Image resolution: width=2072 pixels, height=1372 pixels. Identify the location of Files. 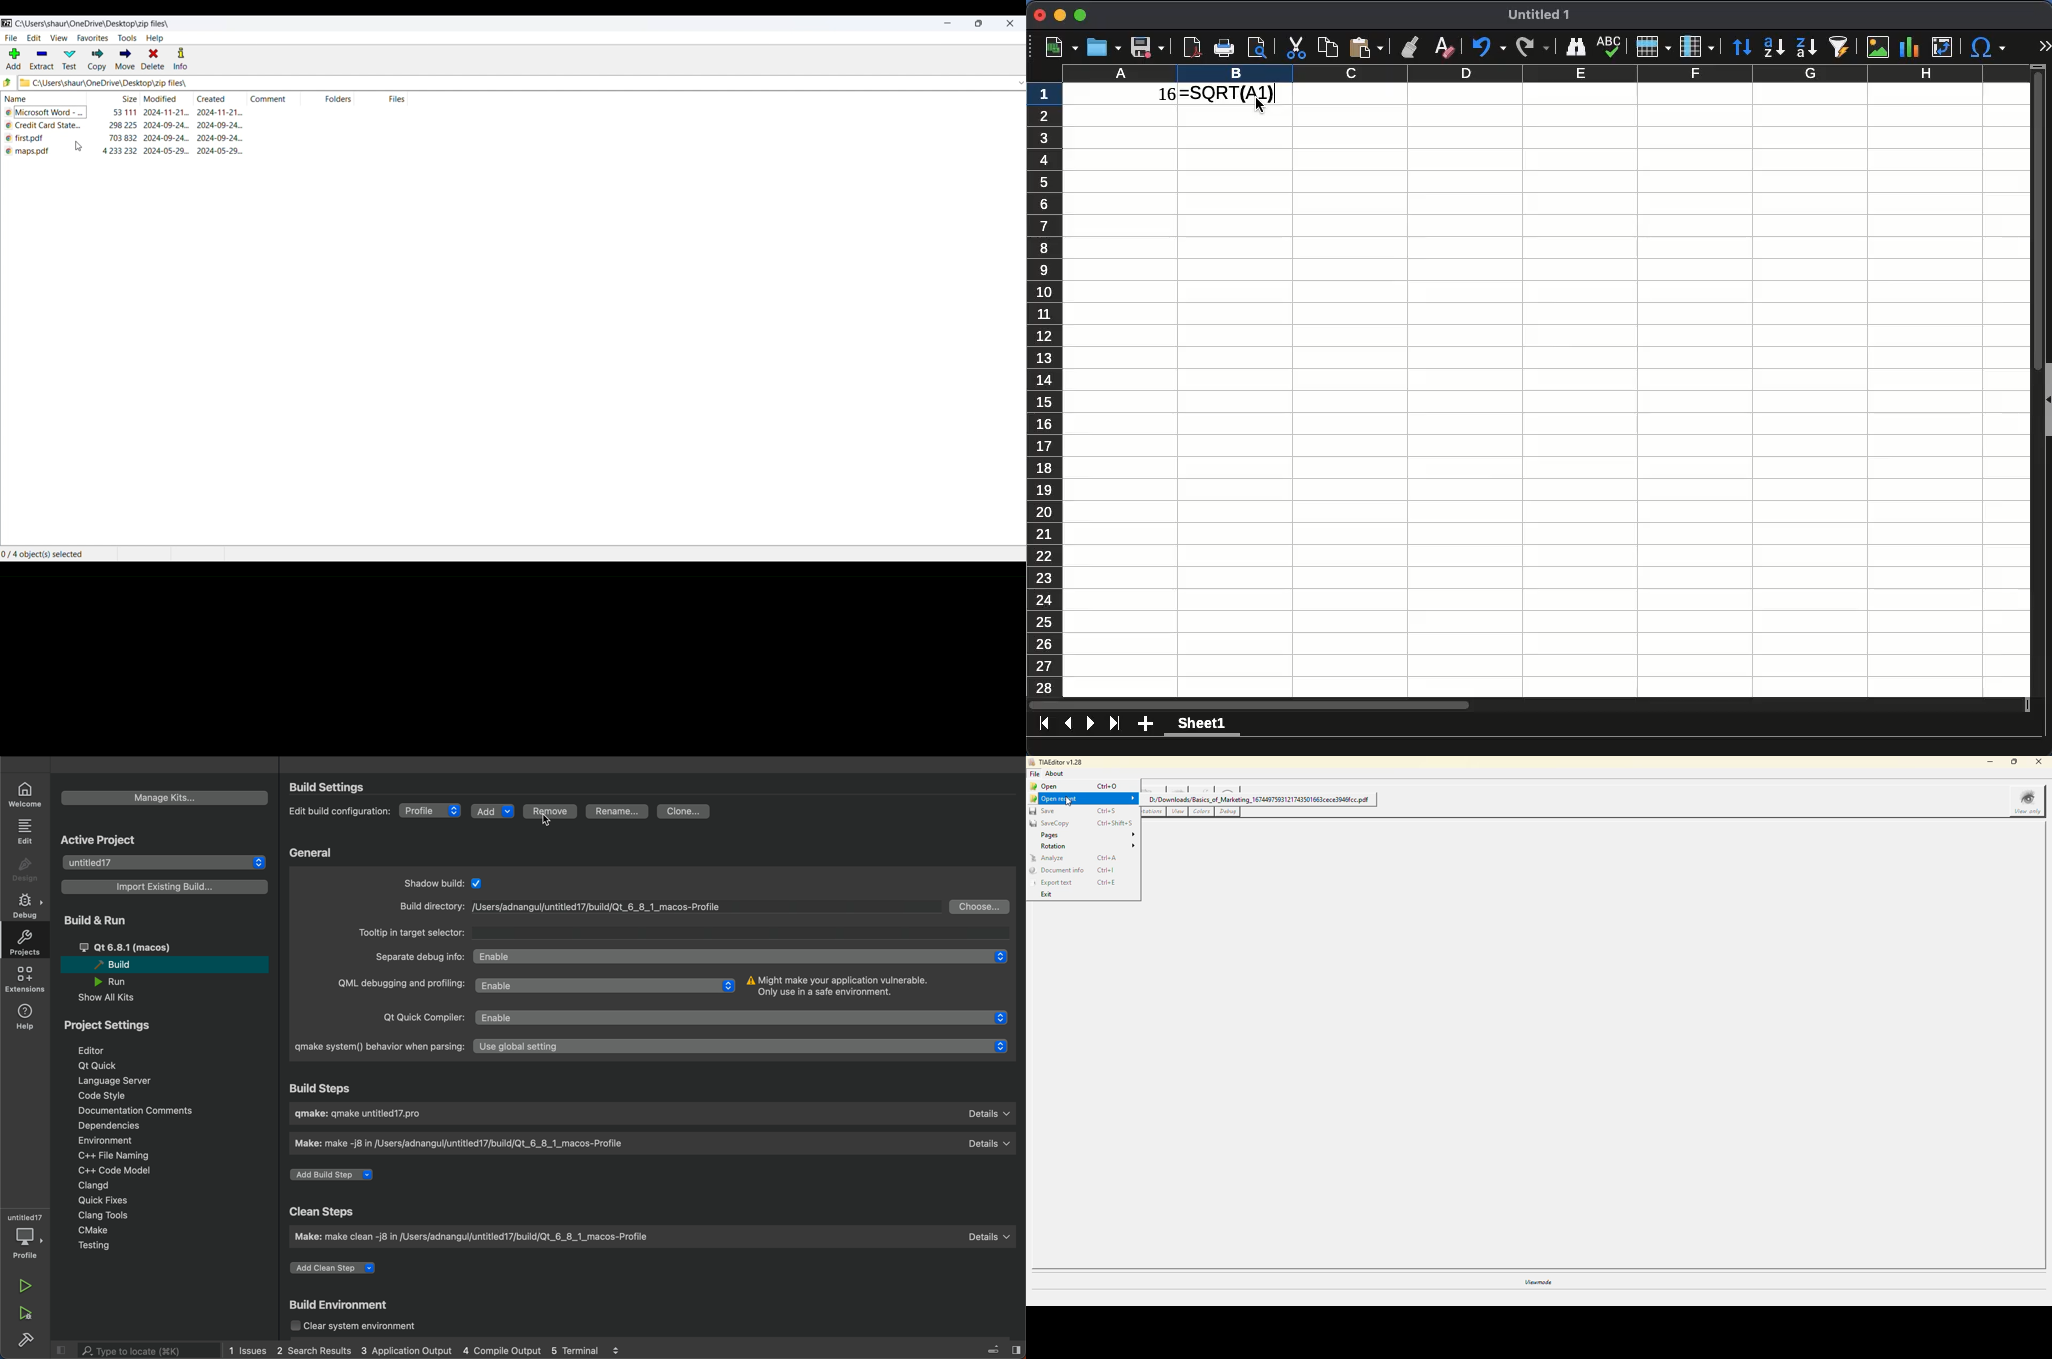
(406, 100).